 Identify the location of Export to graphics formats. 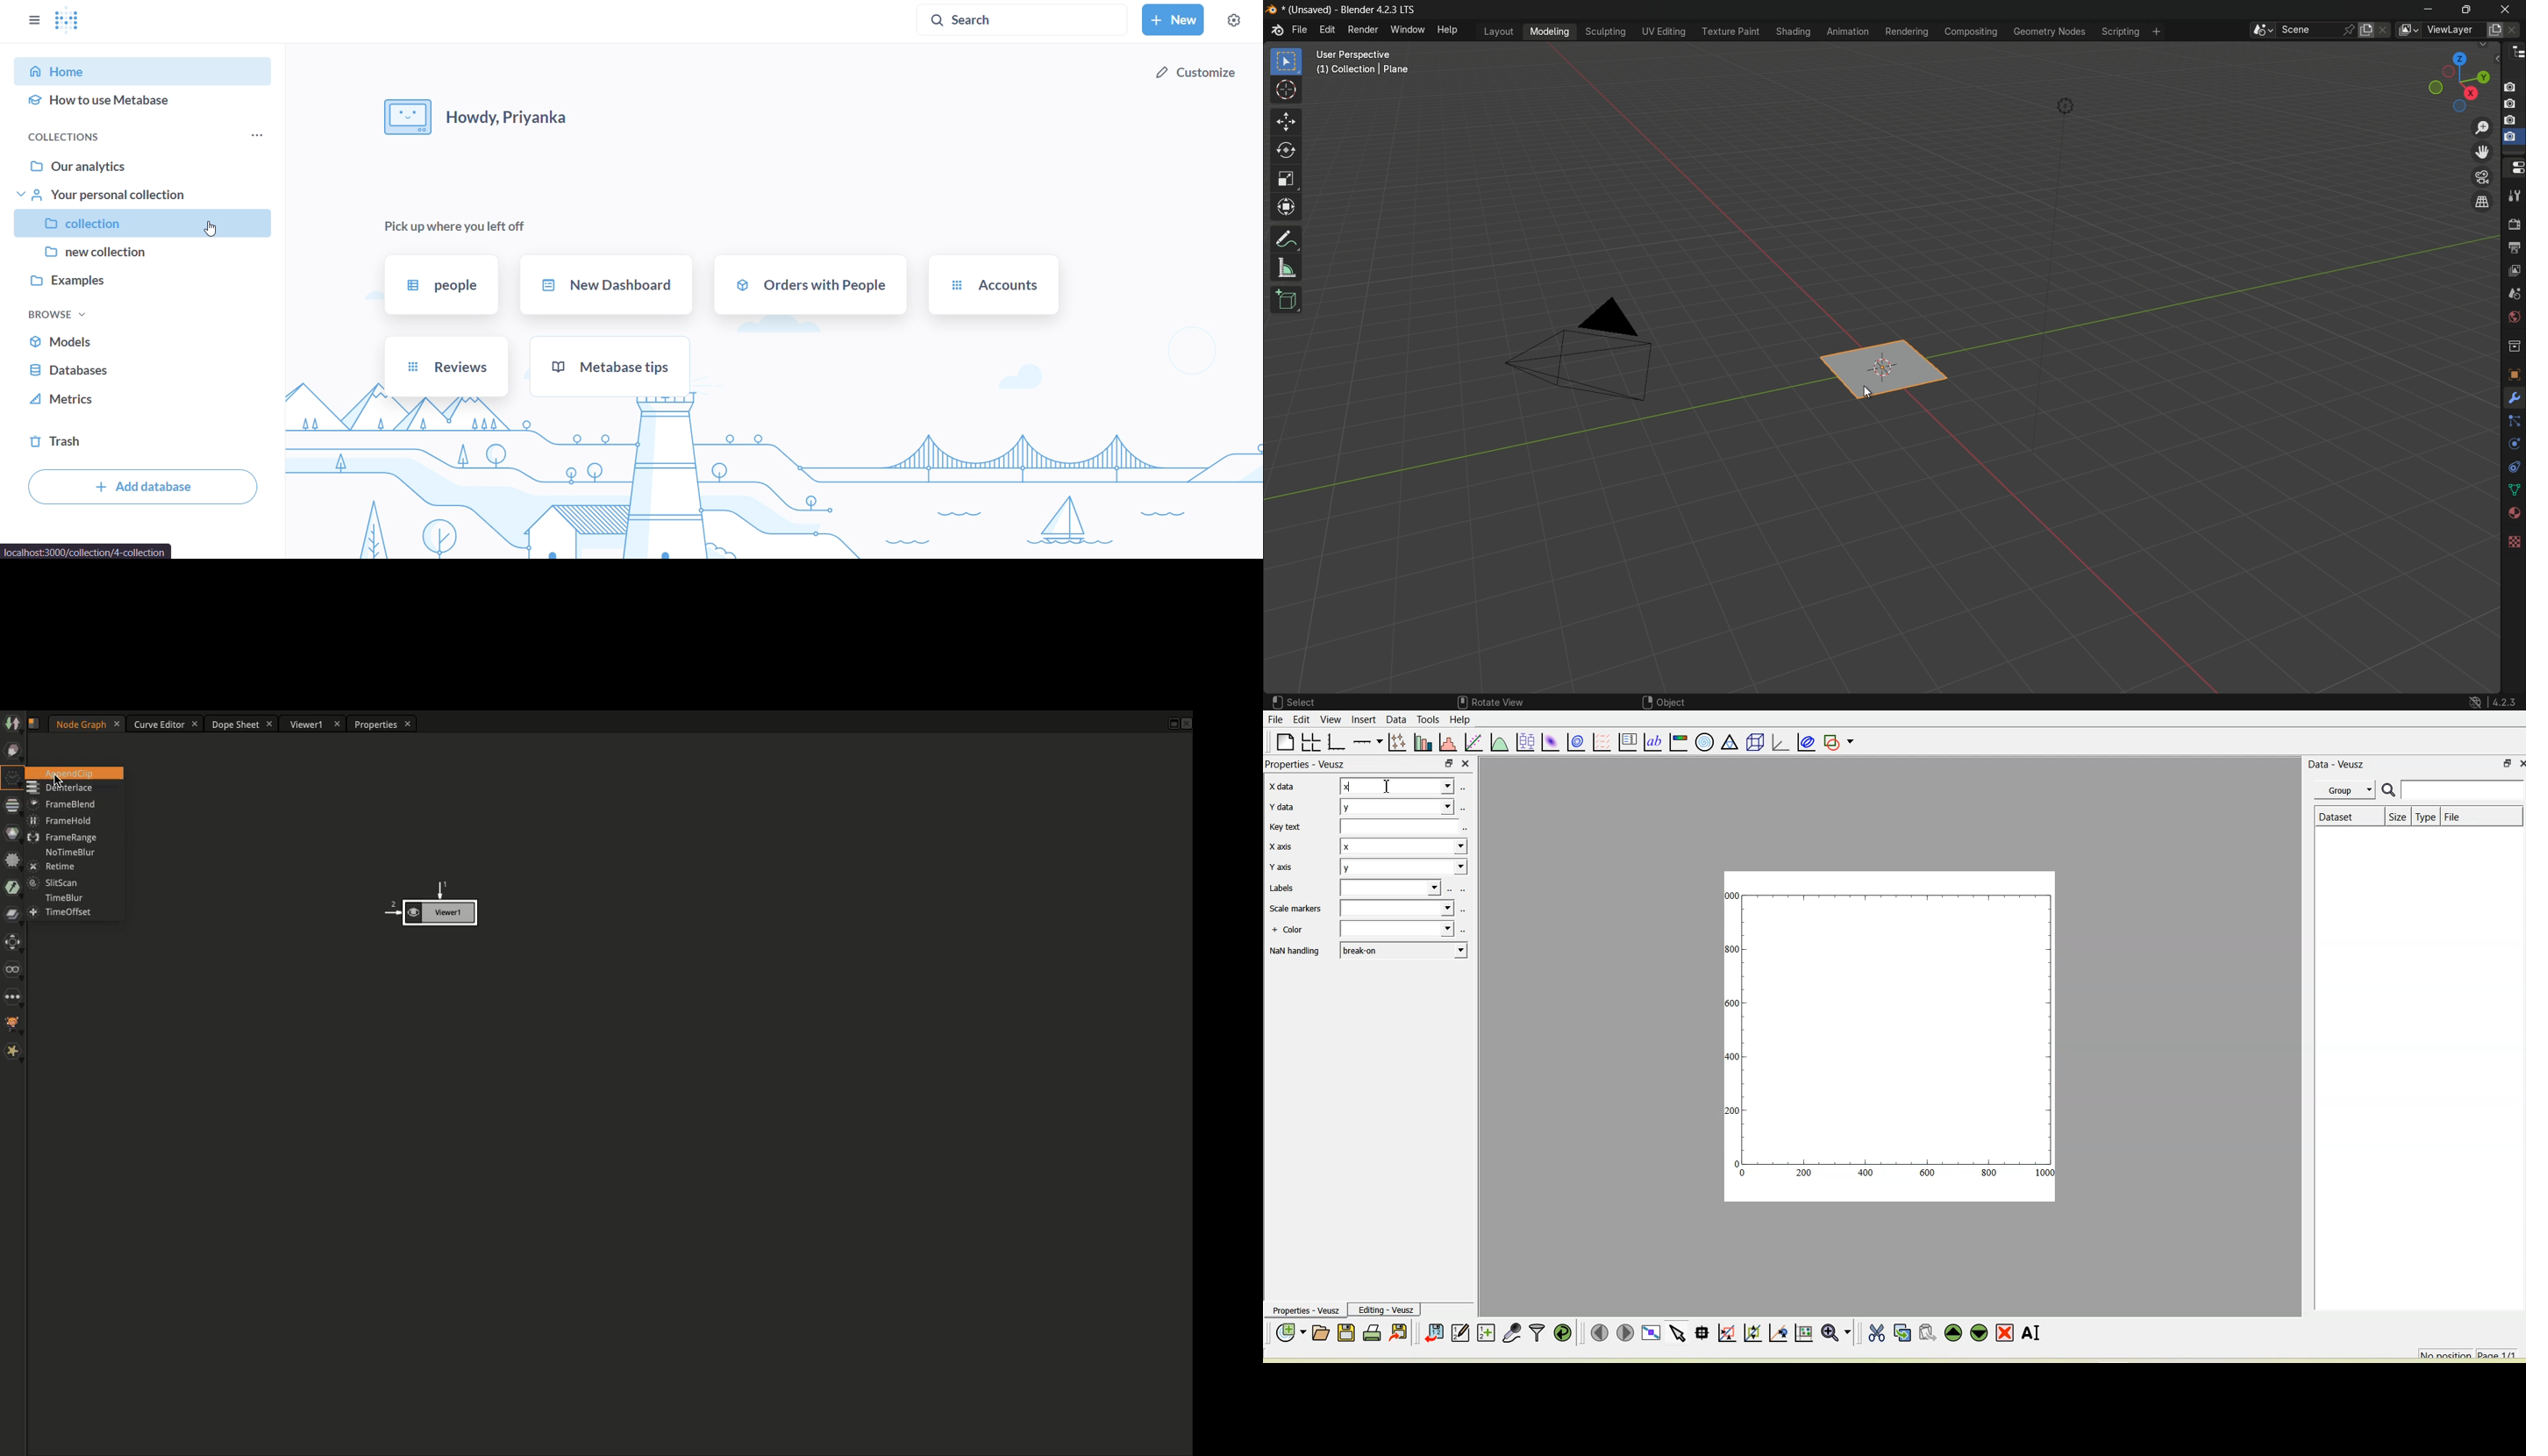
(1398, 1334).